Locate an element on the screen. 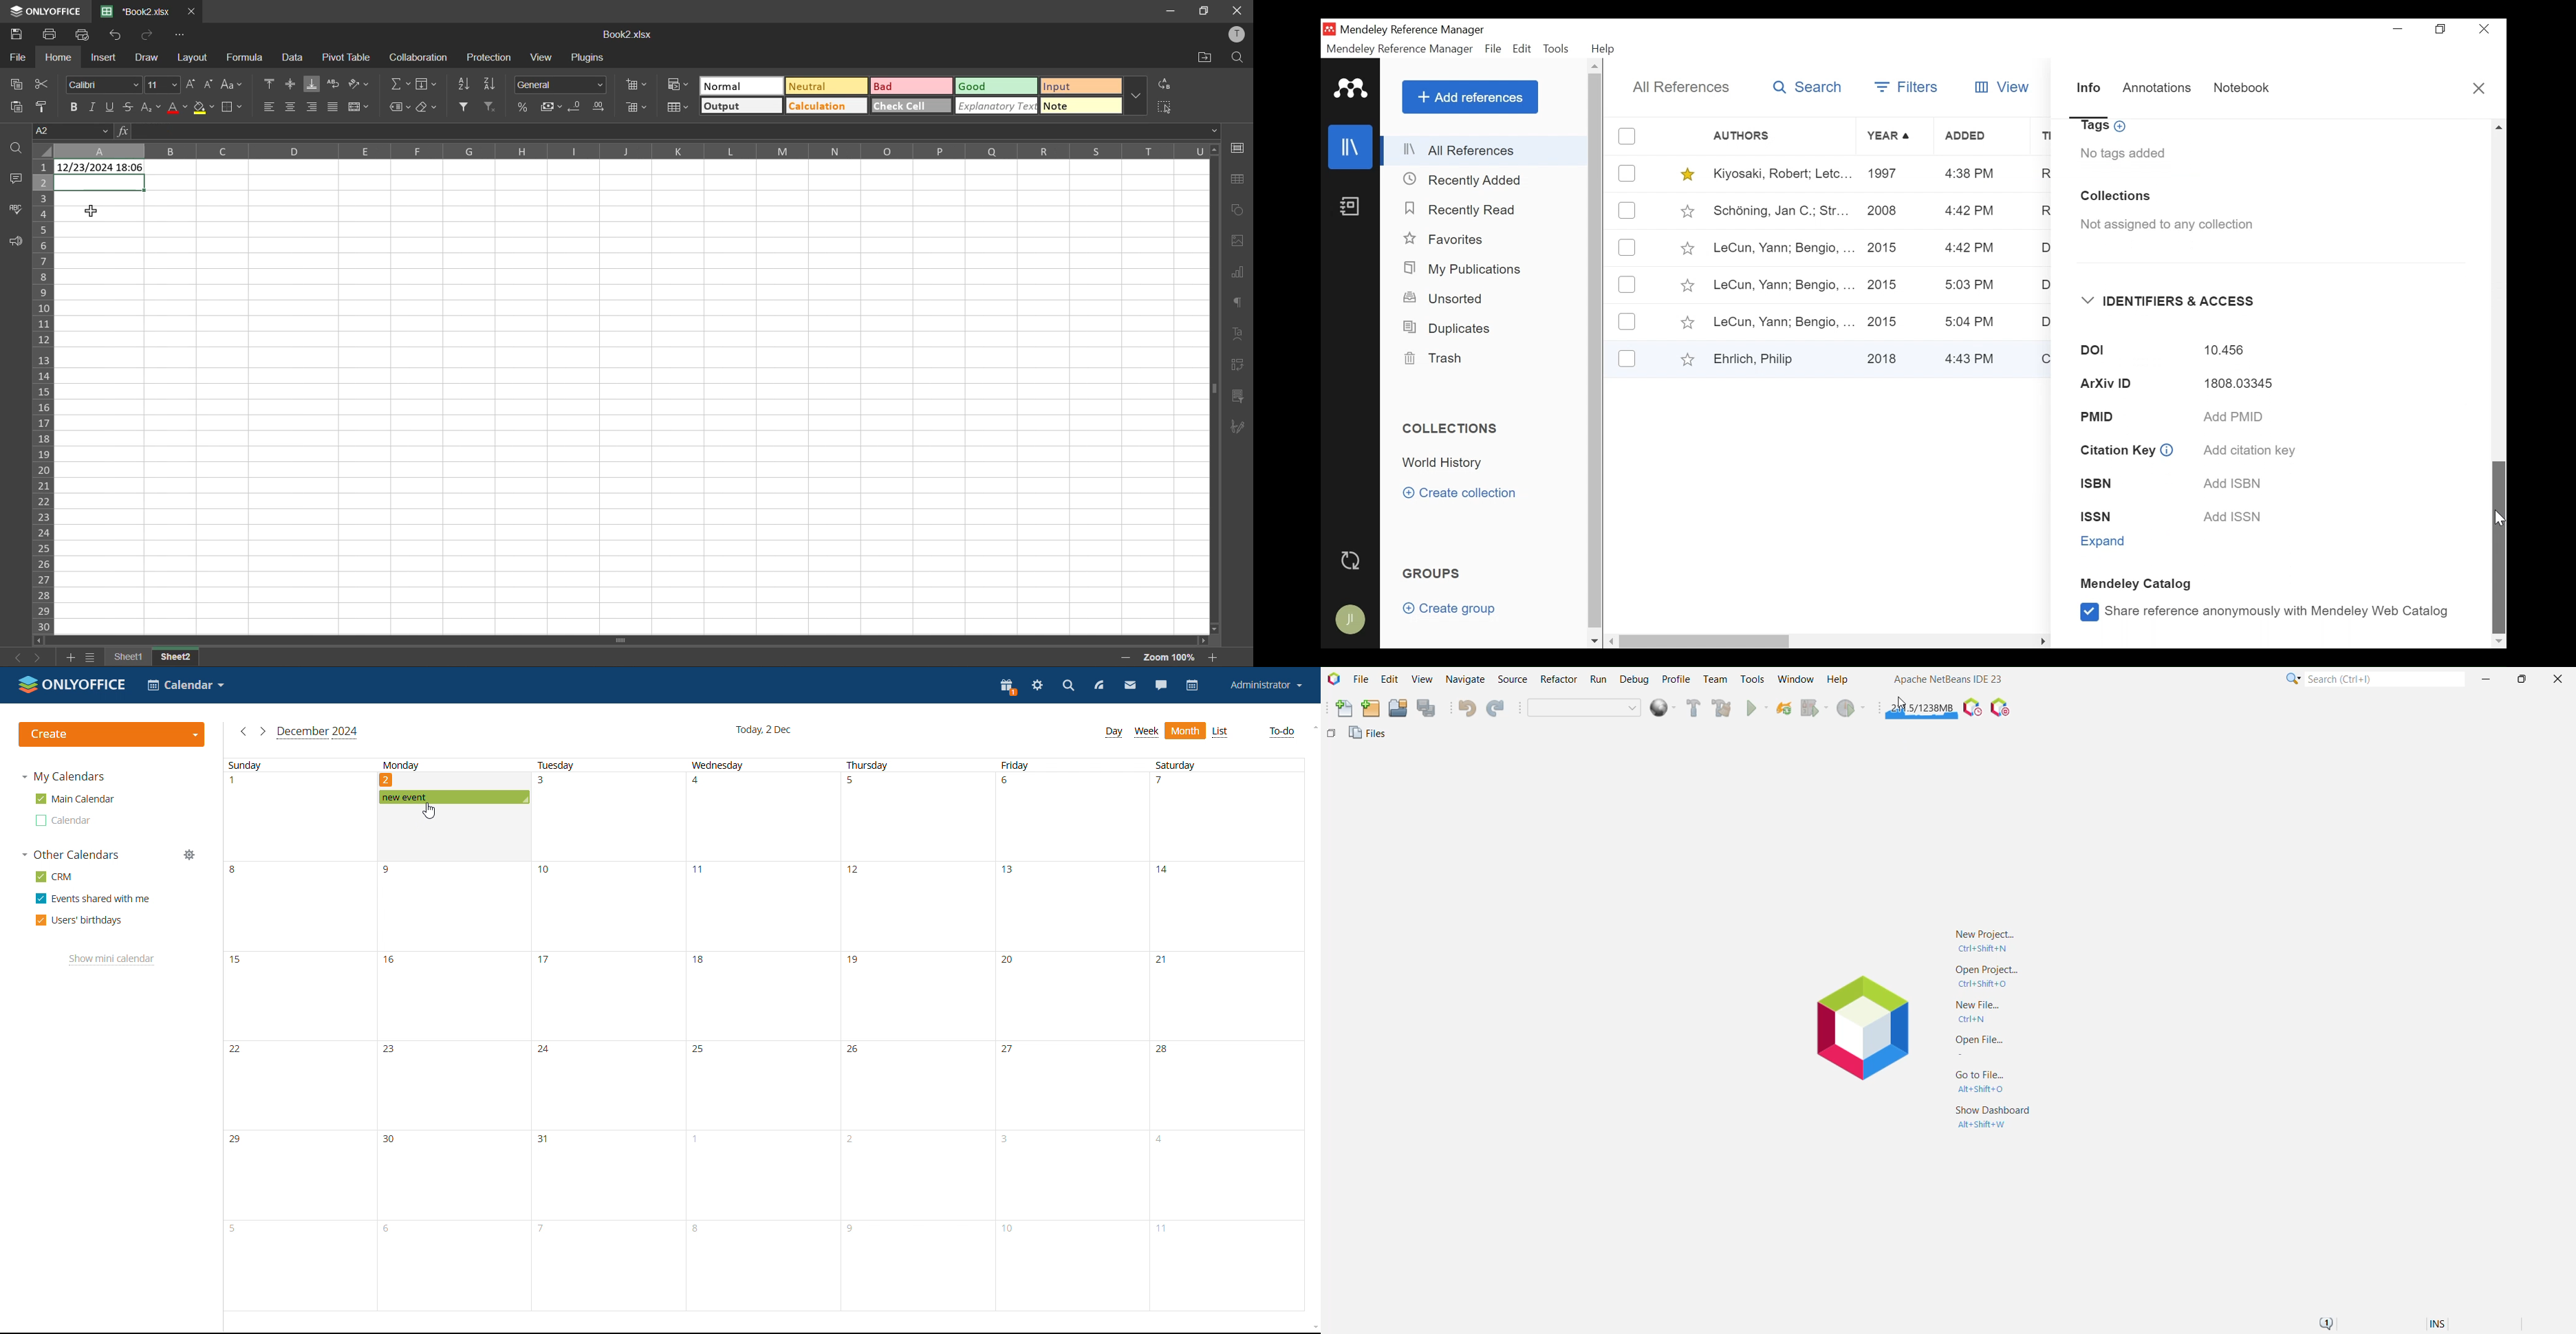  format as table is located at coordinates (680, 108).